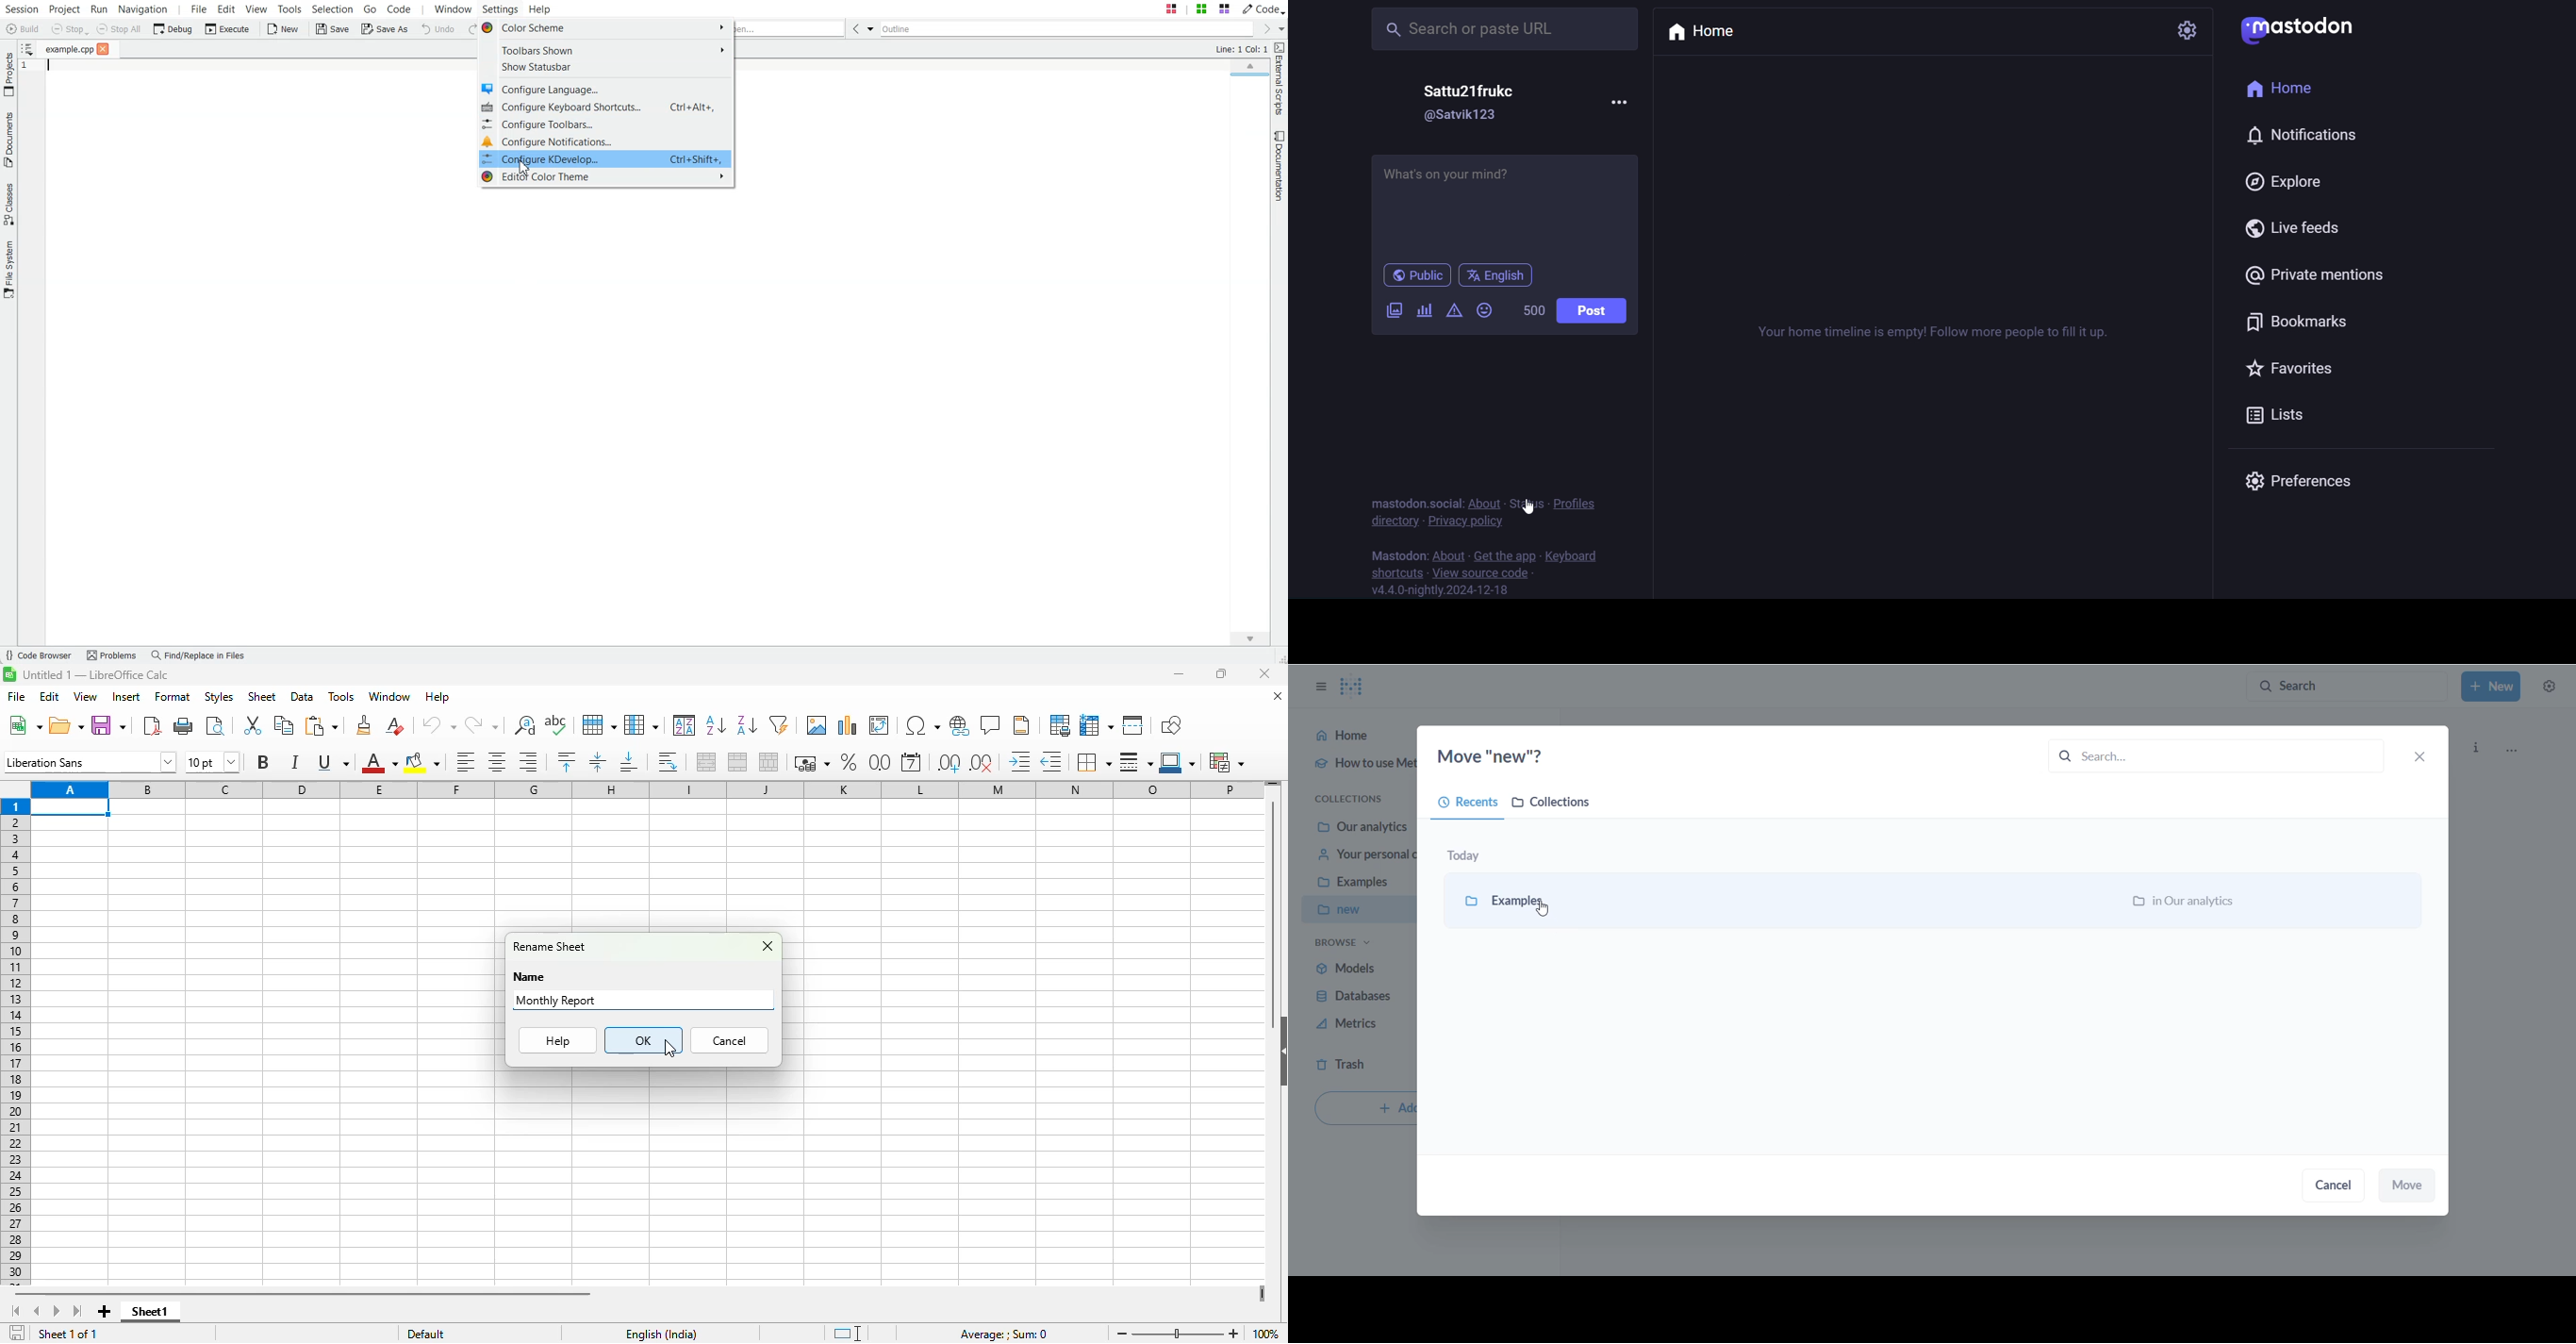  Describe the element at coordinates (670, 1049) in the screenshot. I see `cursor` at that location.